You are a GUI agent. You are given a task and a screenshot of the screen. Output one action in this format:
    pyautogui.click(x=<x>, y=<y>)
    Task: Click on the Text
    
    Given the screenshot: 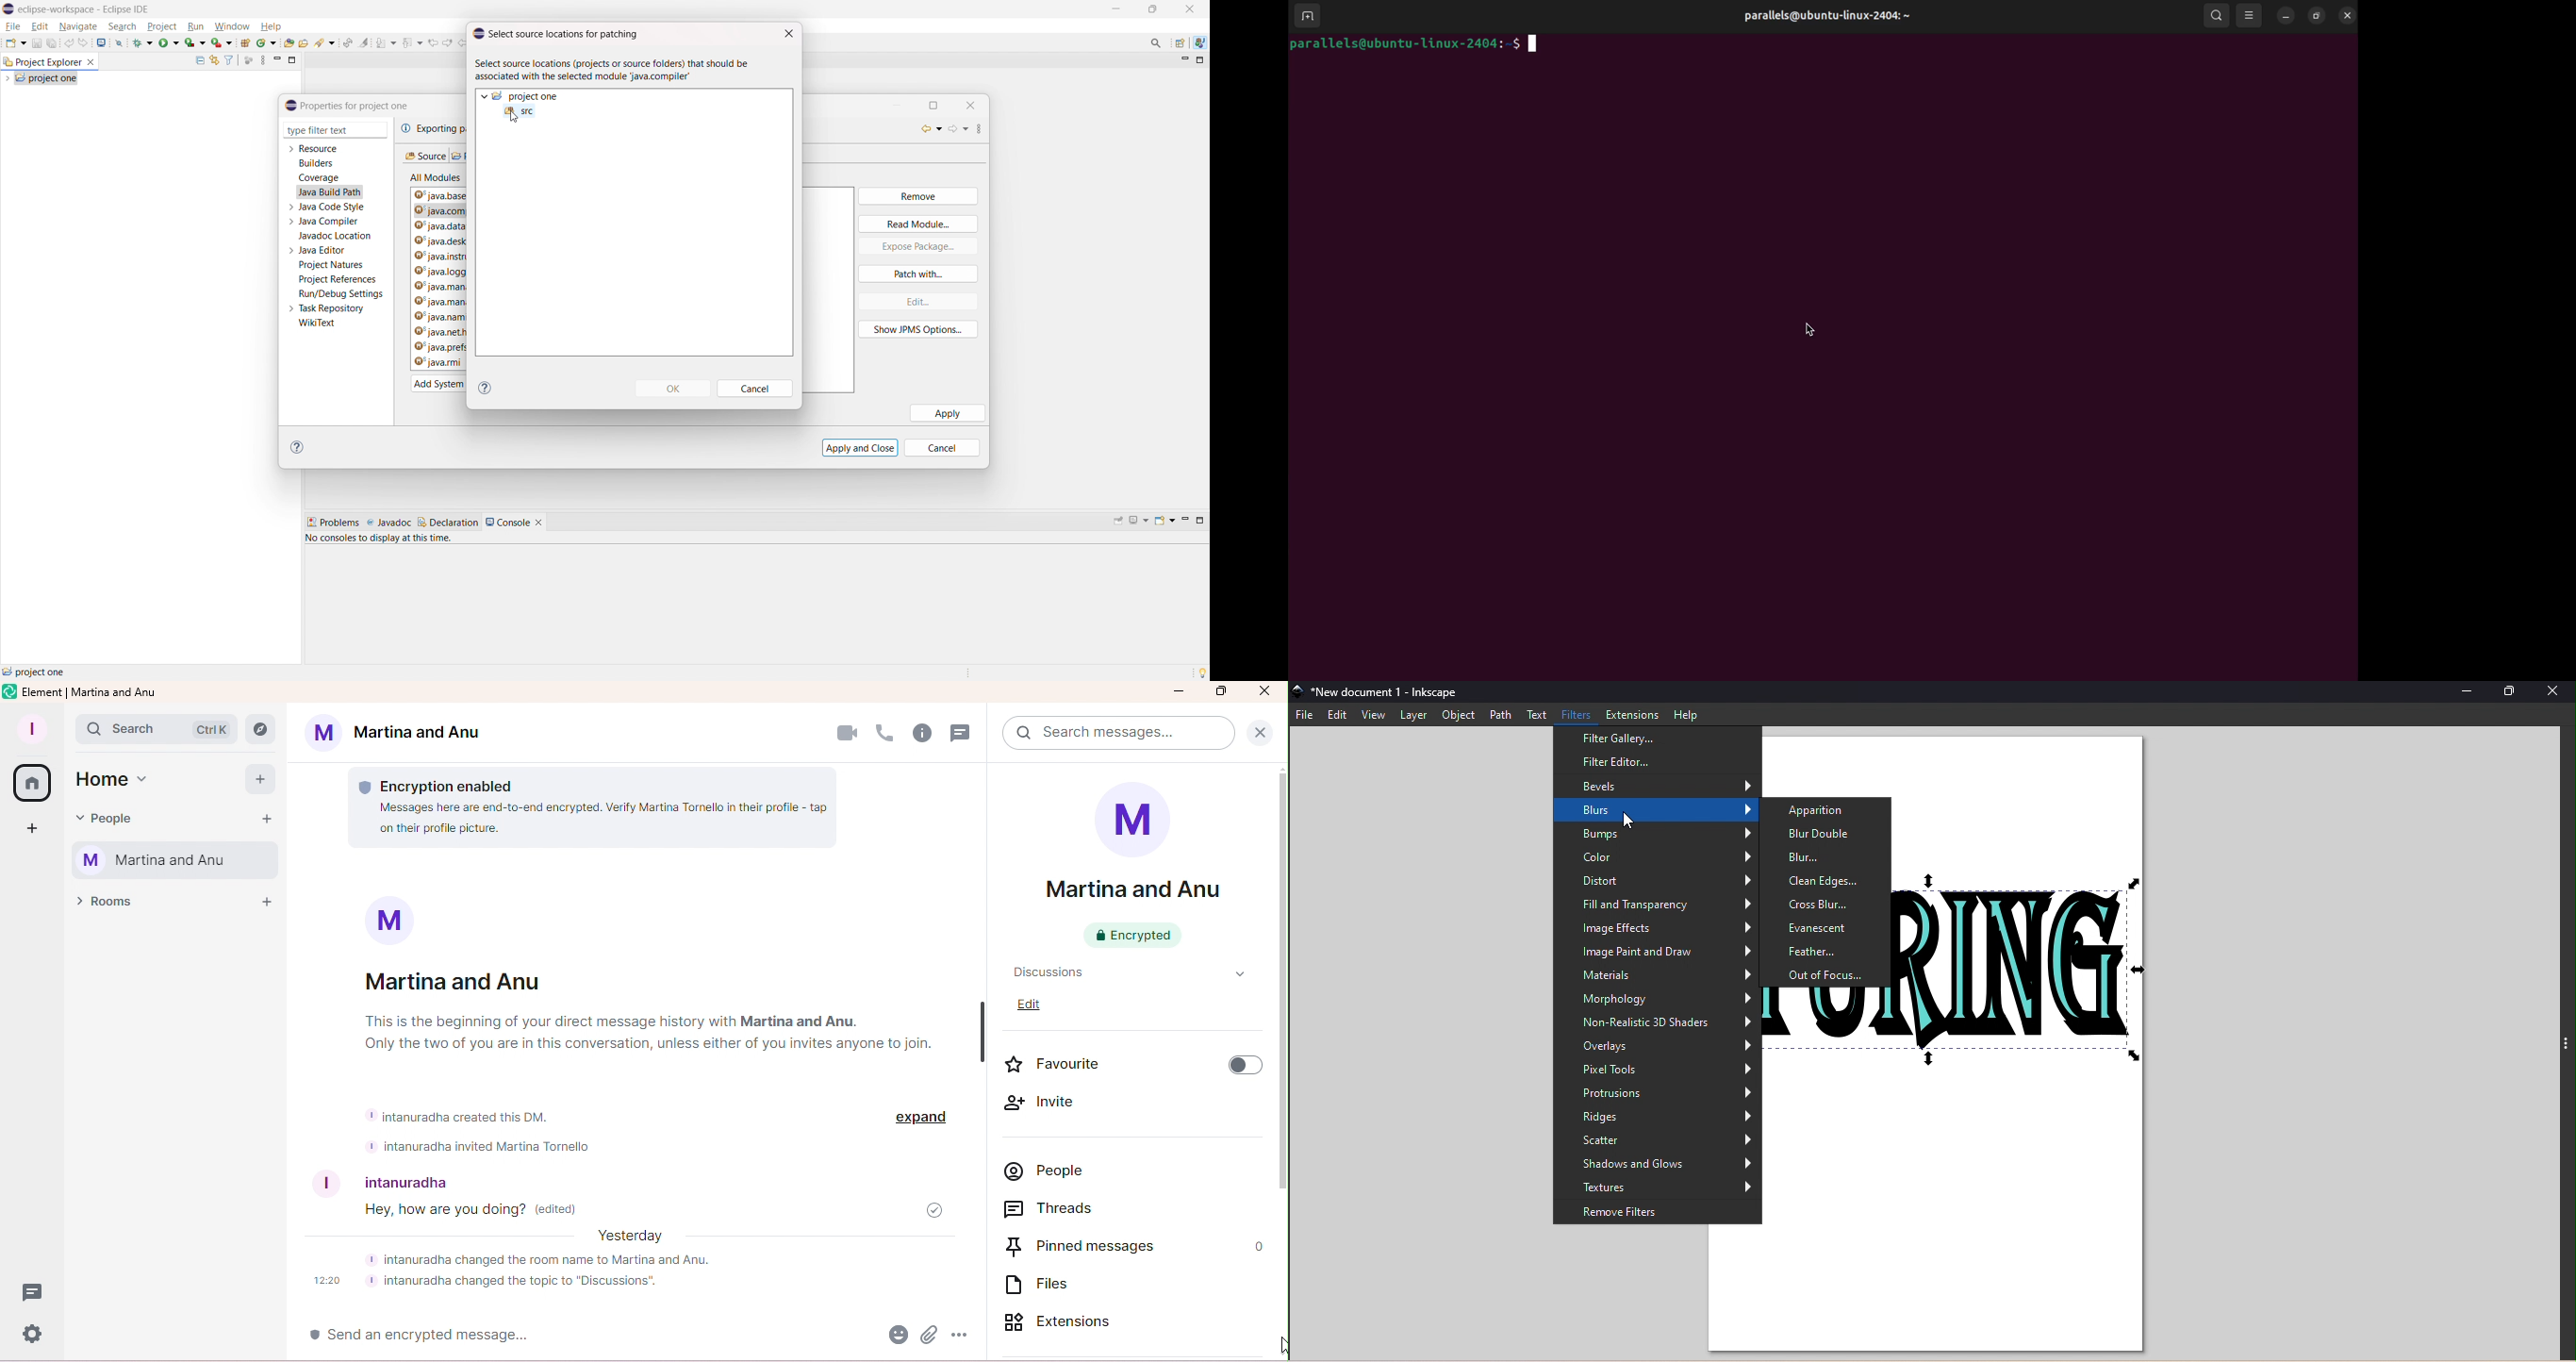 What is the action you would take?
    pyautogui.click(x=1535, y=714)
    